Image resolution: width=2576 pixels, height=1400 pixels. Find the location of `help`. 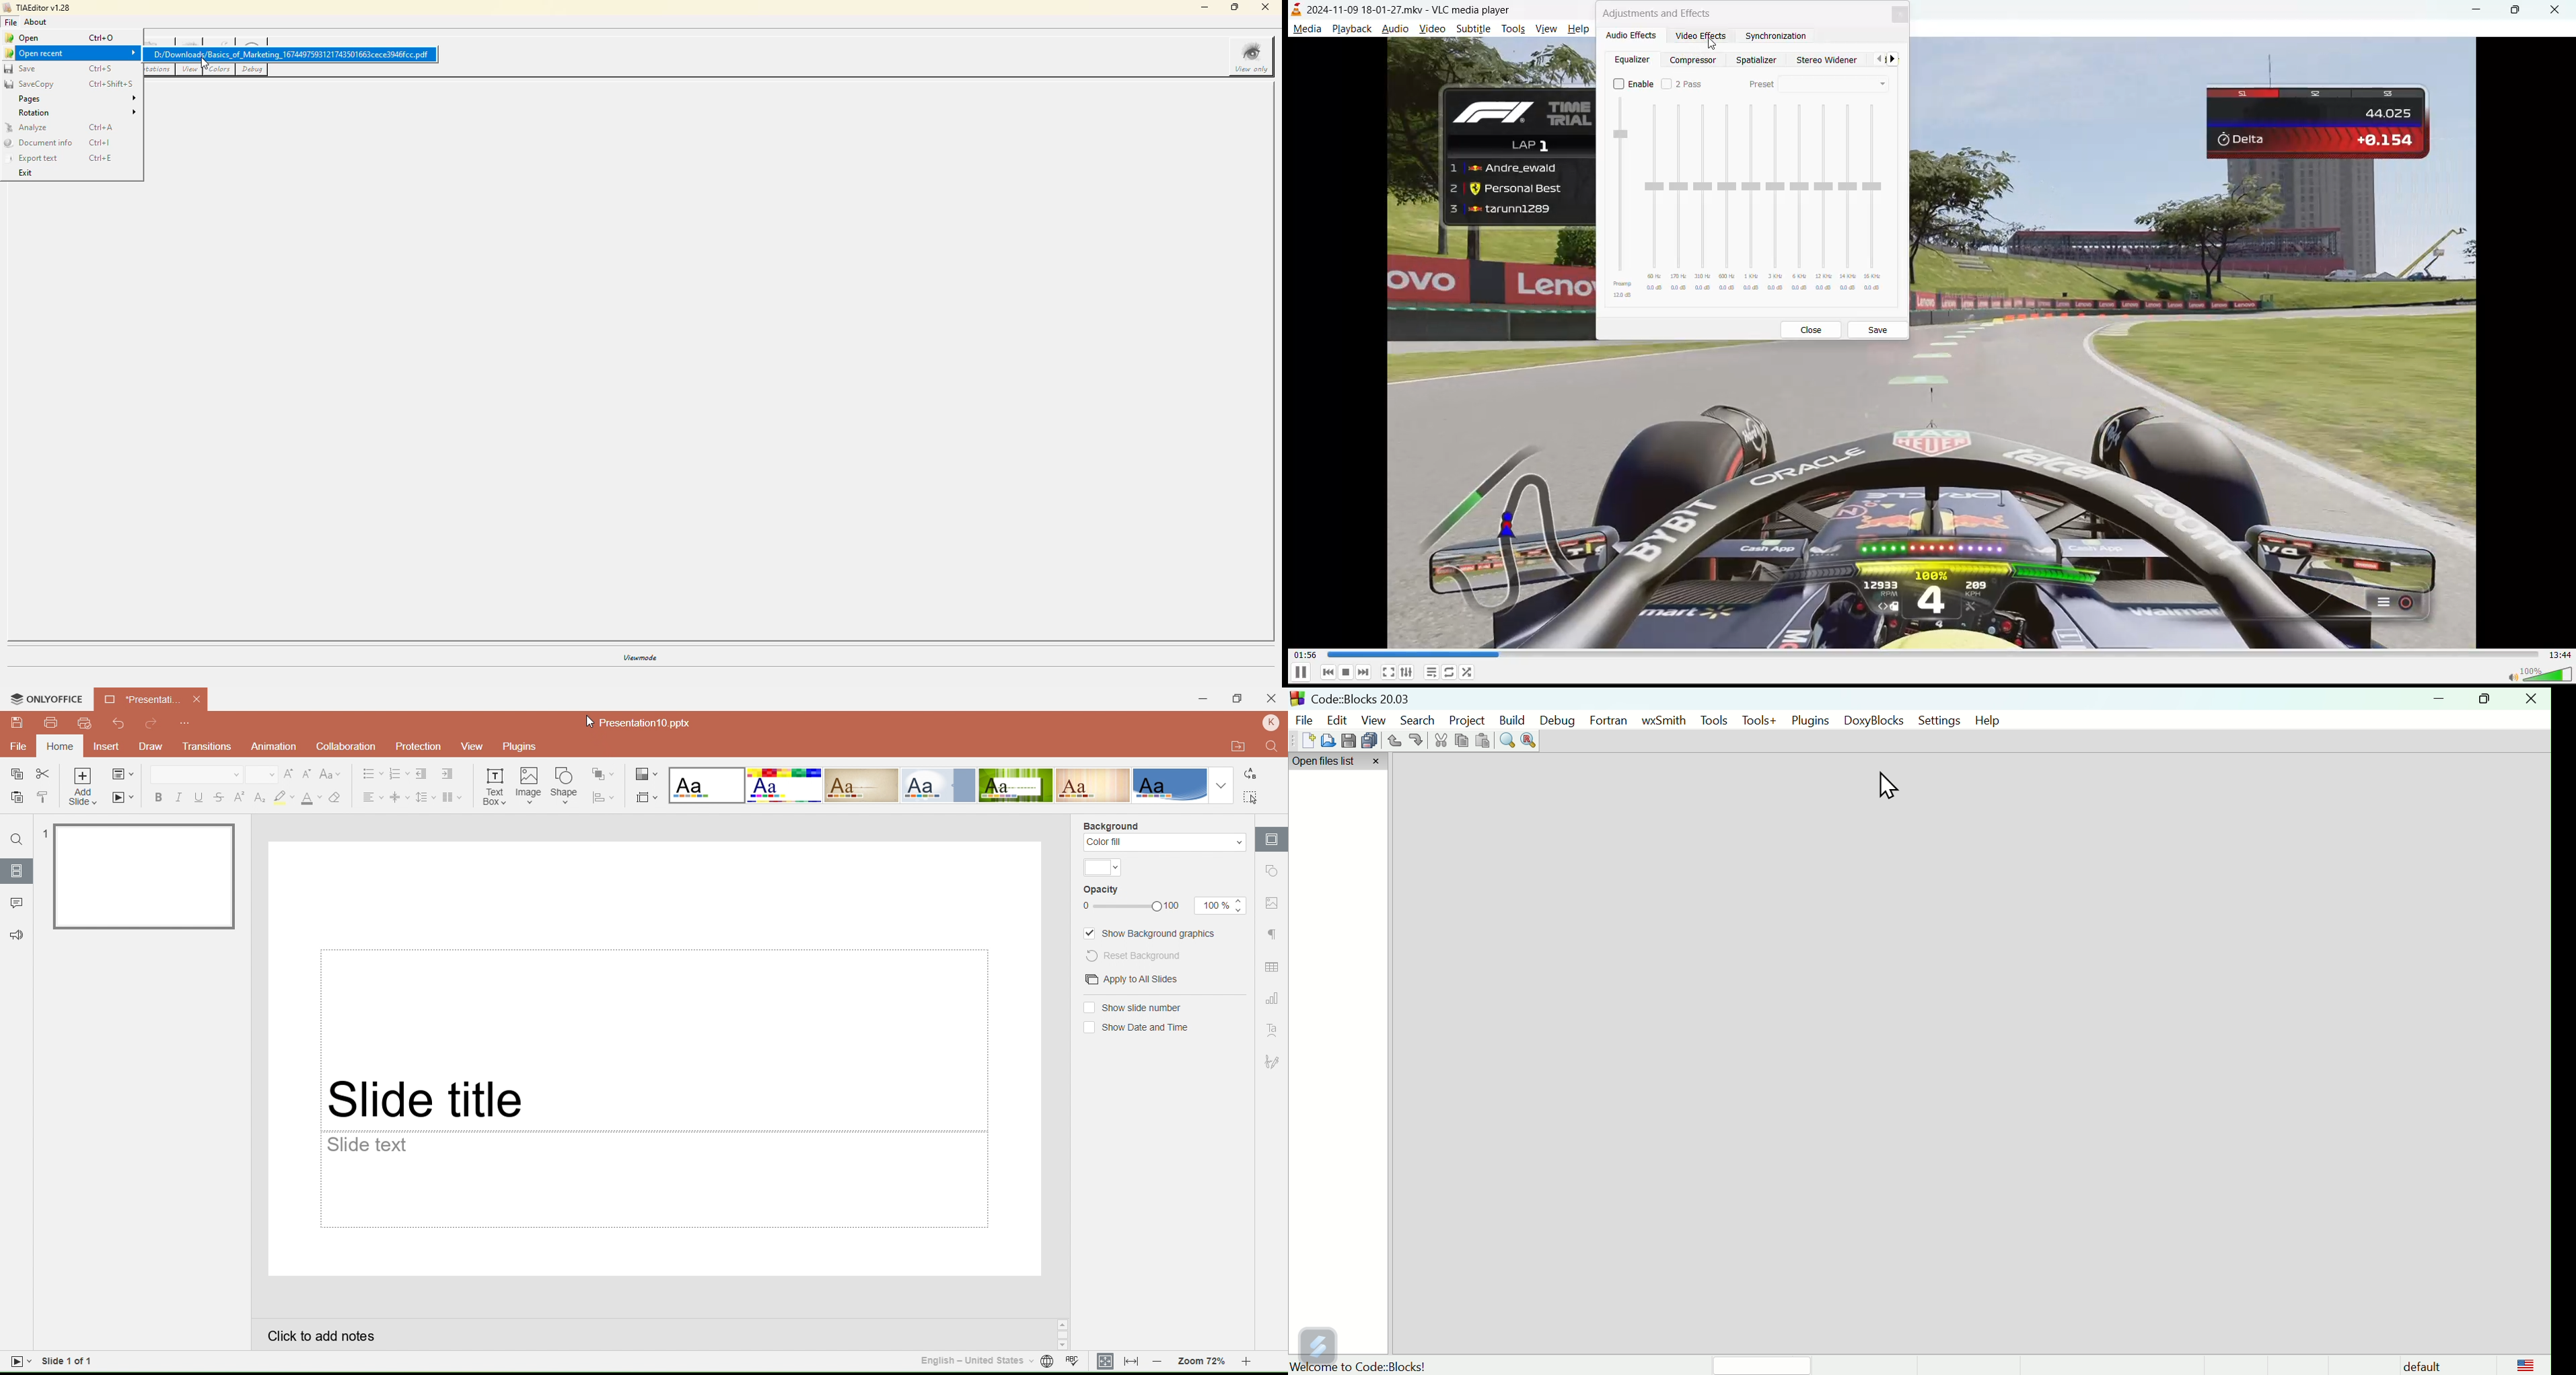

help is located at coordinates (1991, 720).